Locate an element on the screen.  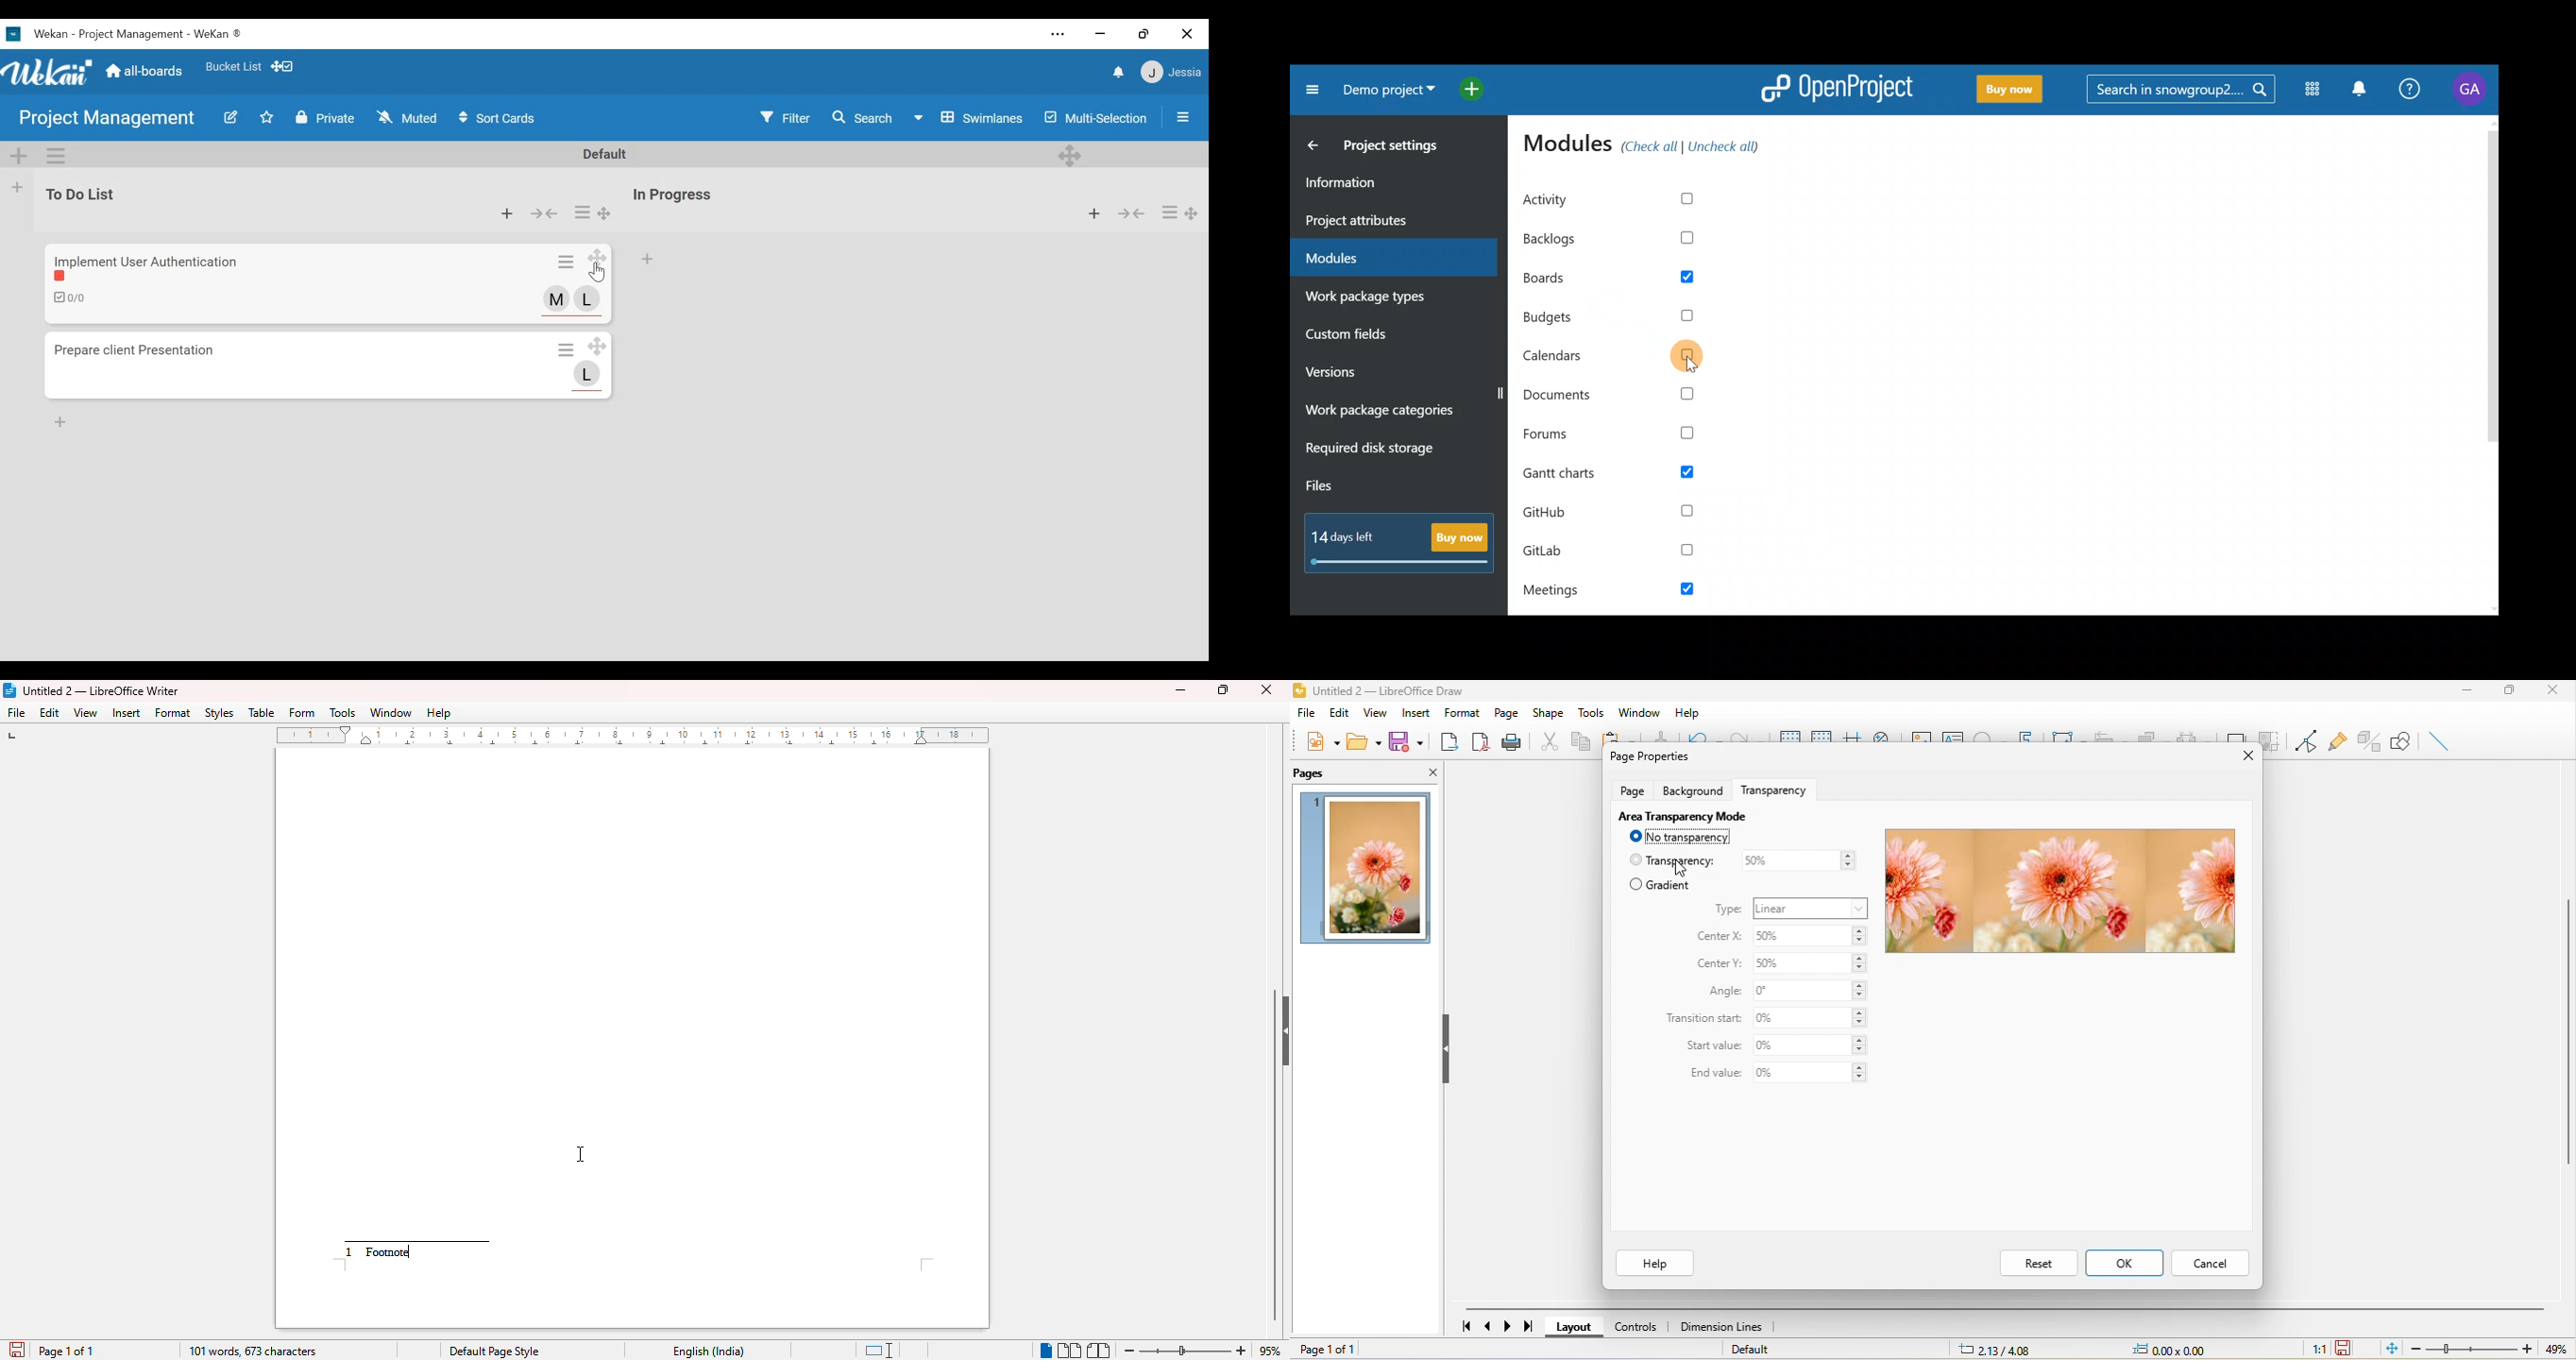
no transparency is located at coordinates (1690, 837).